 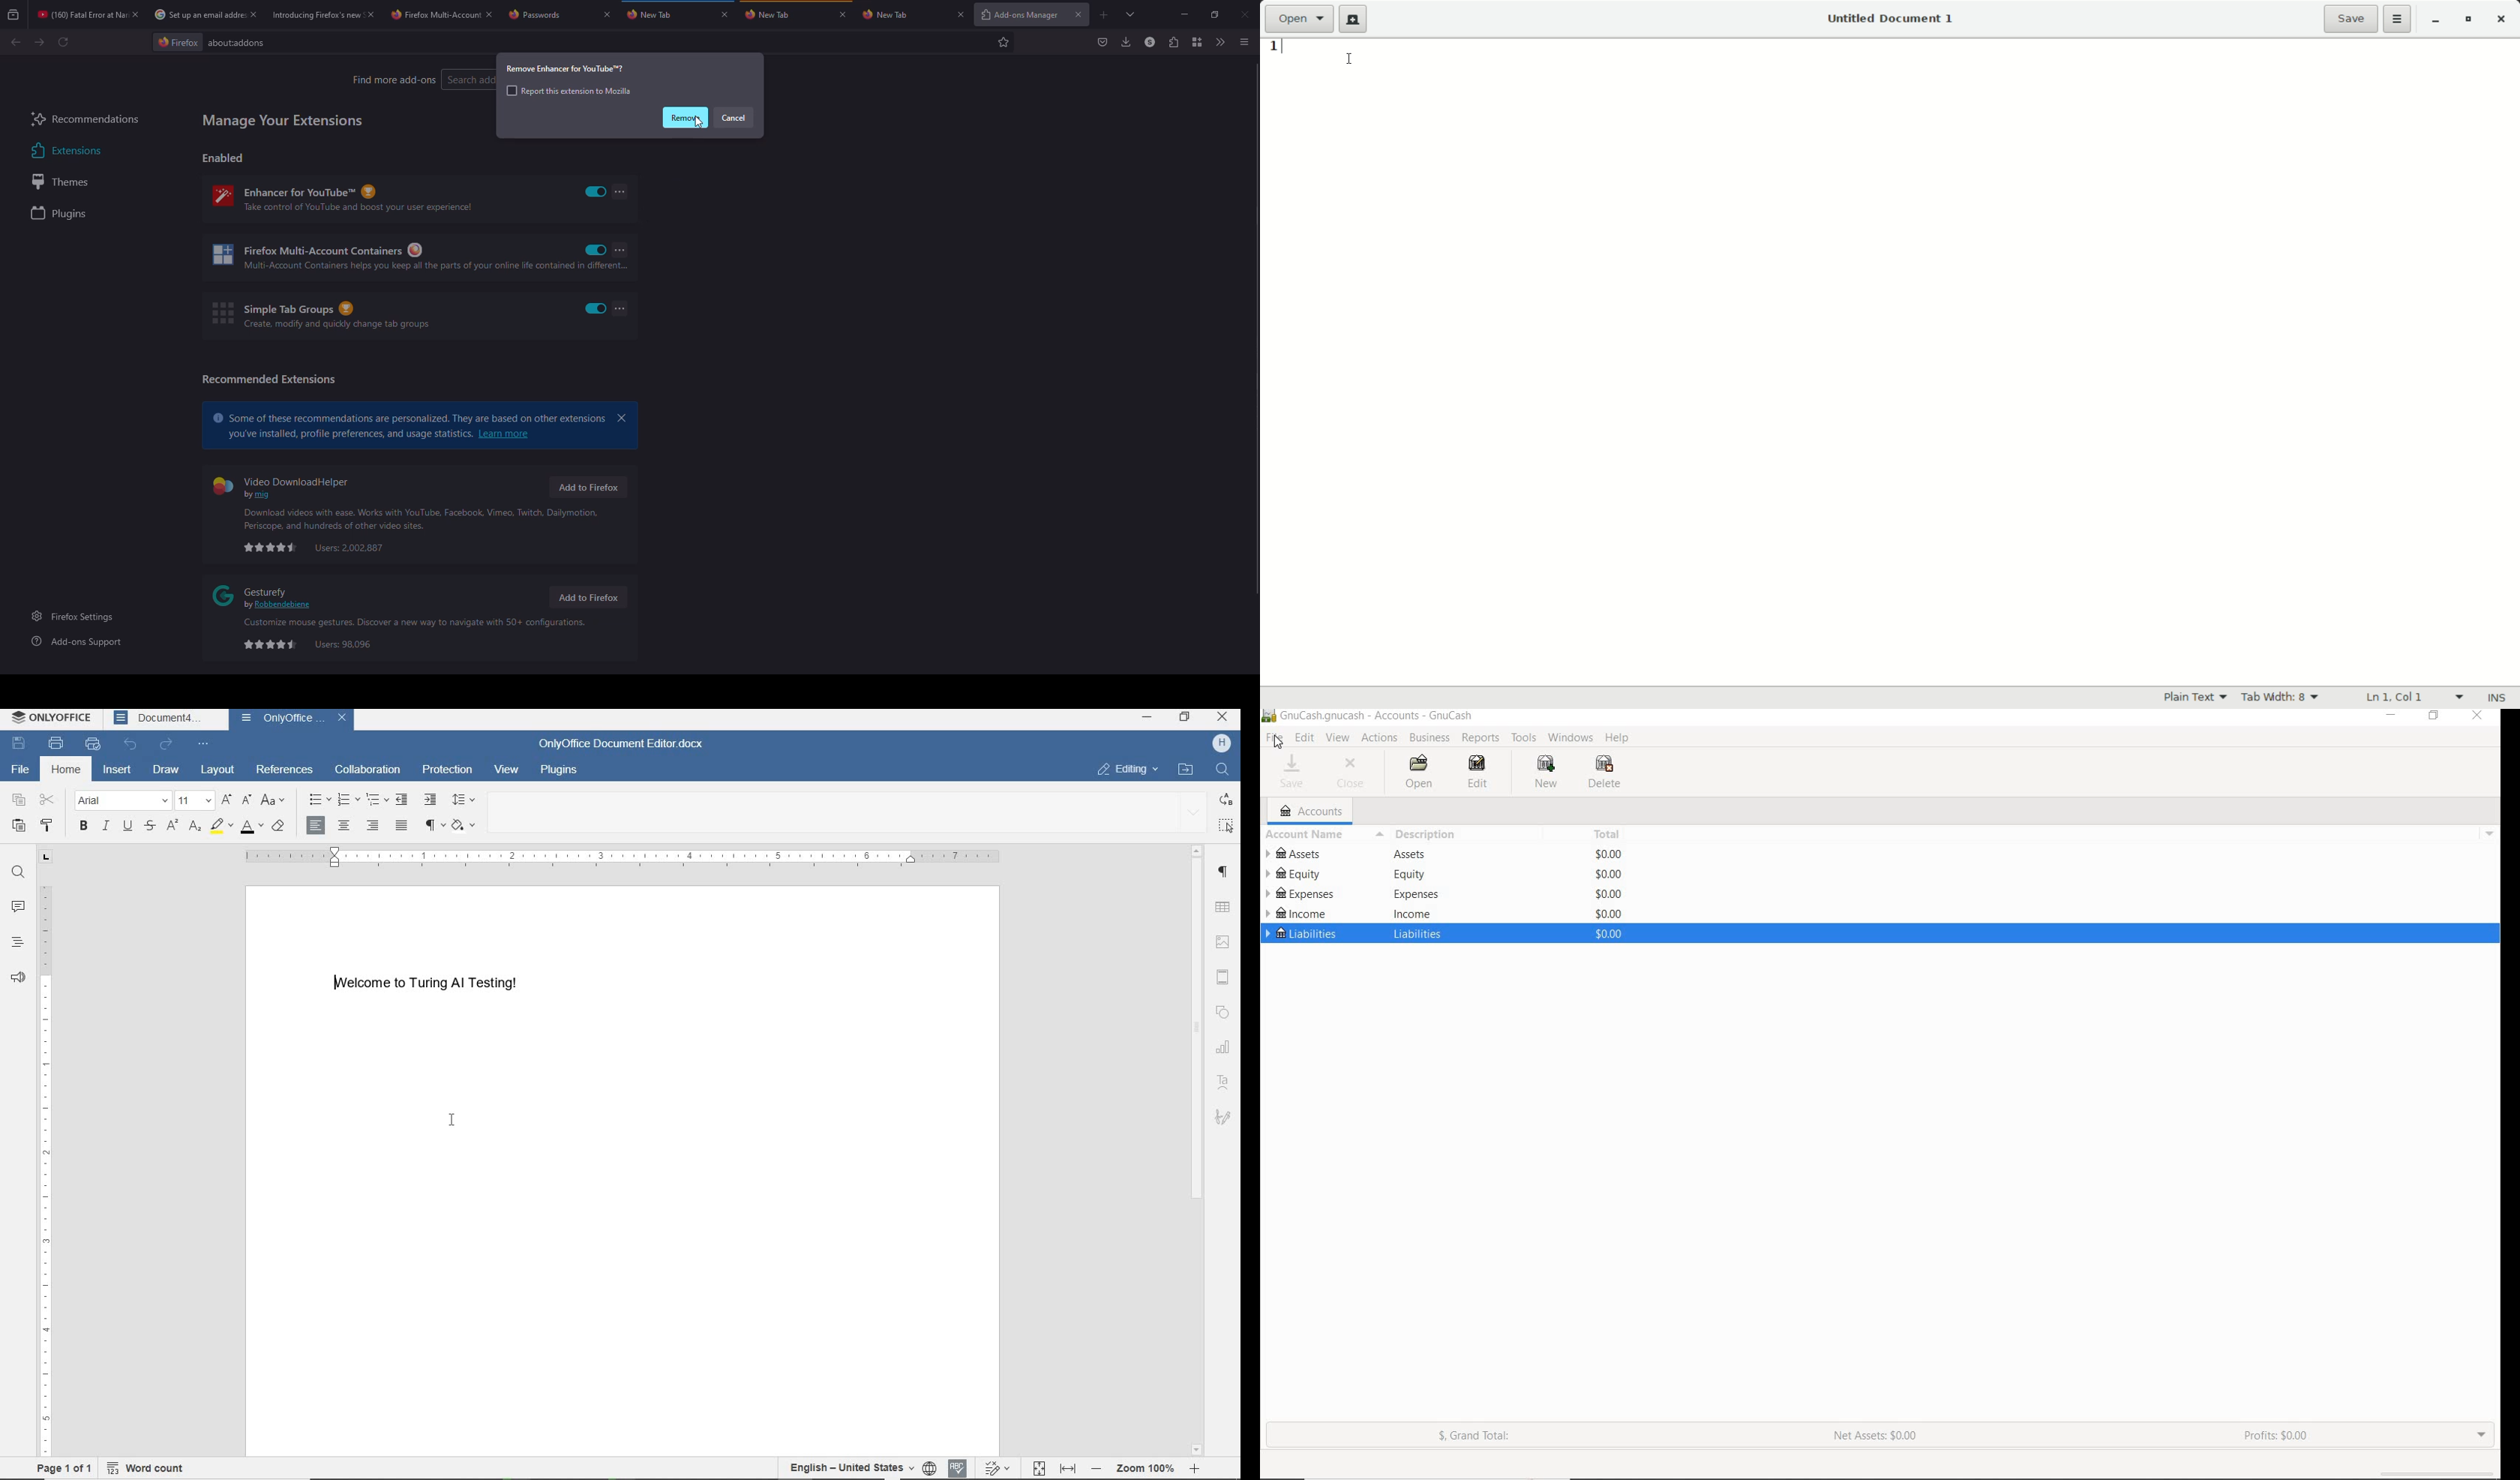 I want to click on info, so click(x=412, y=624).